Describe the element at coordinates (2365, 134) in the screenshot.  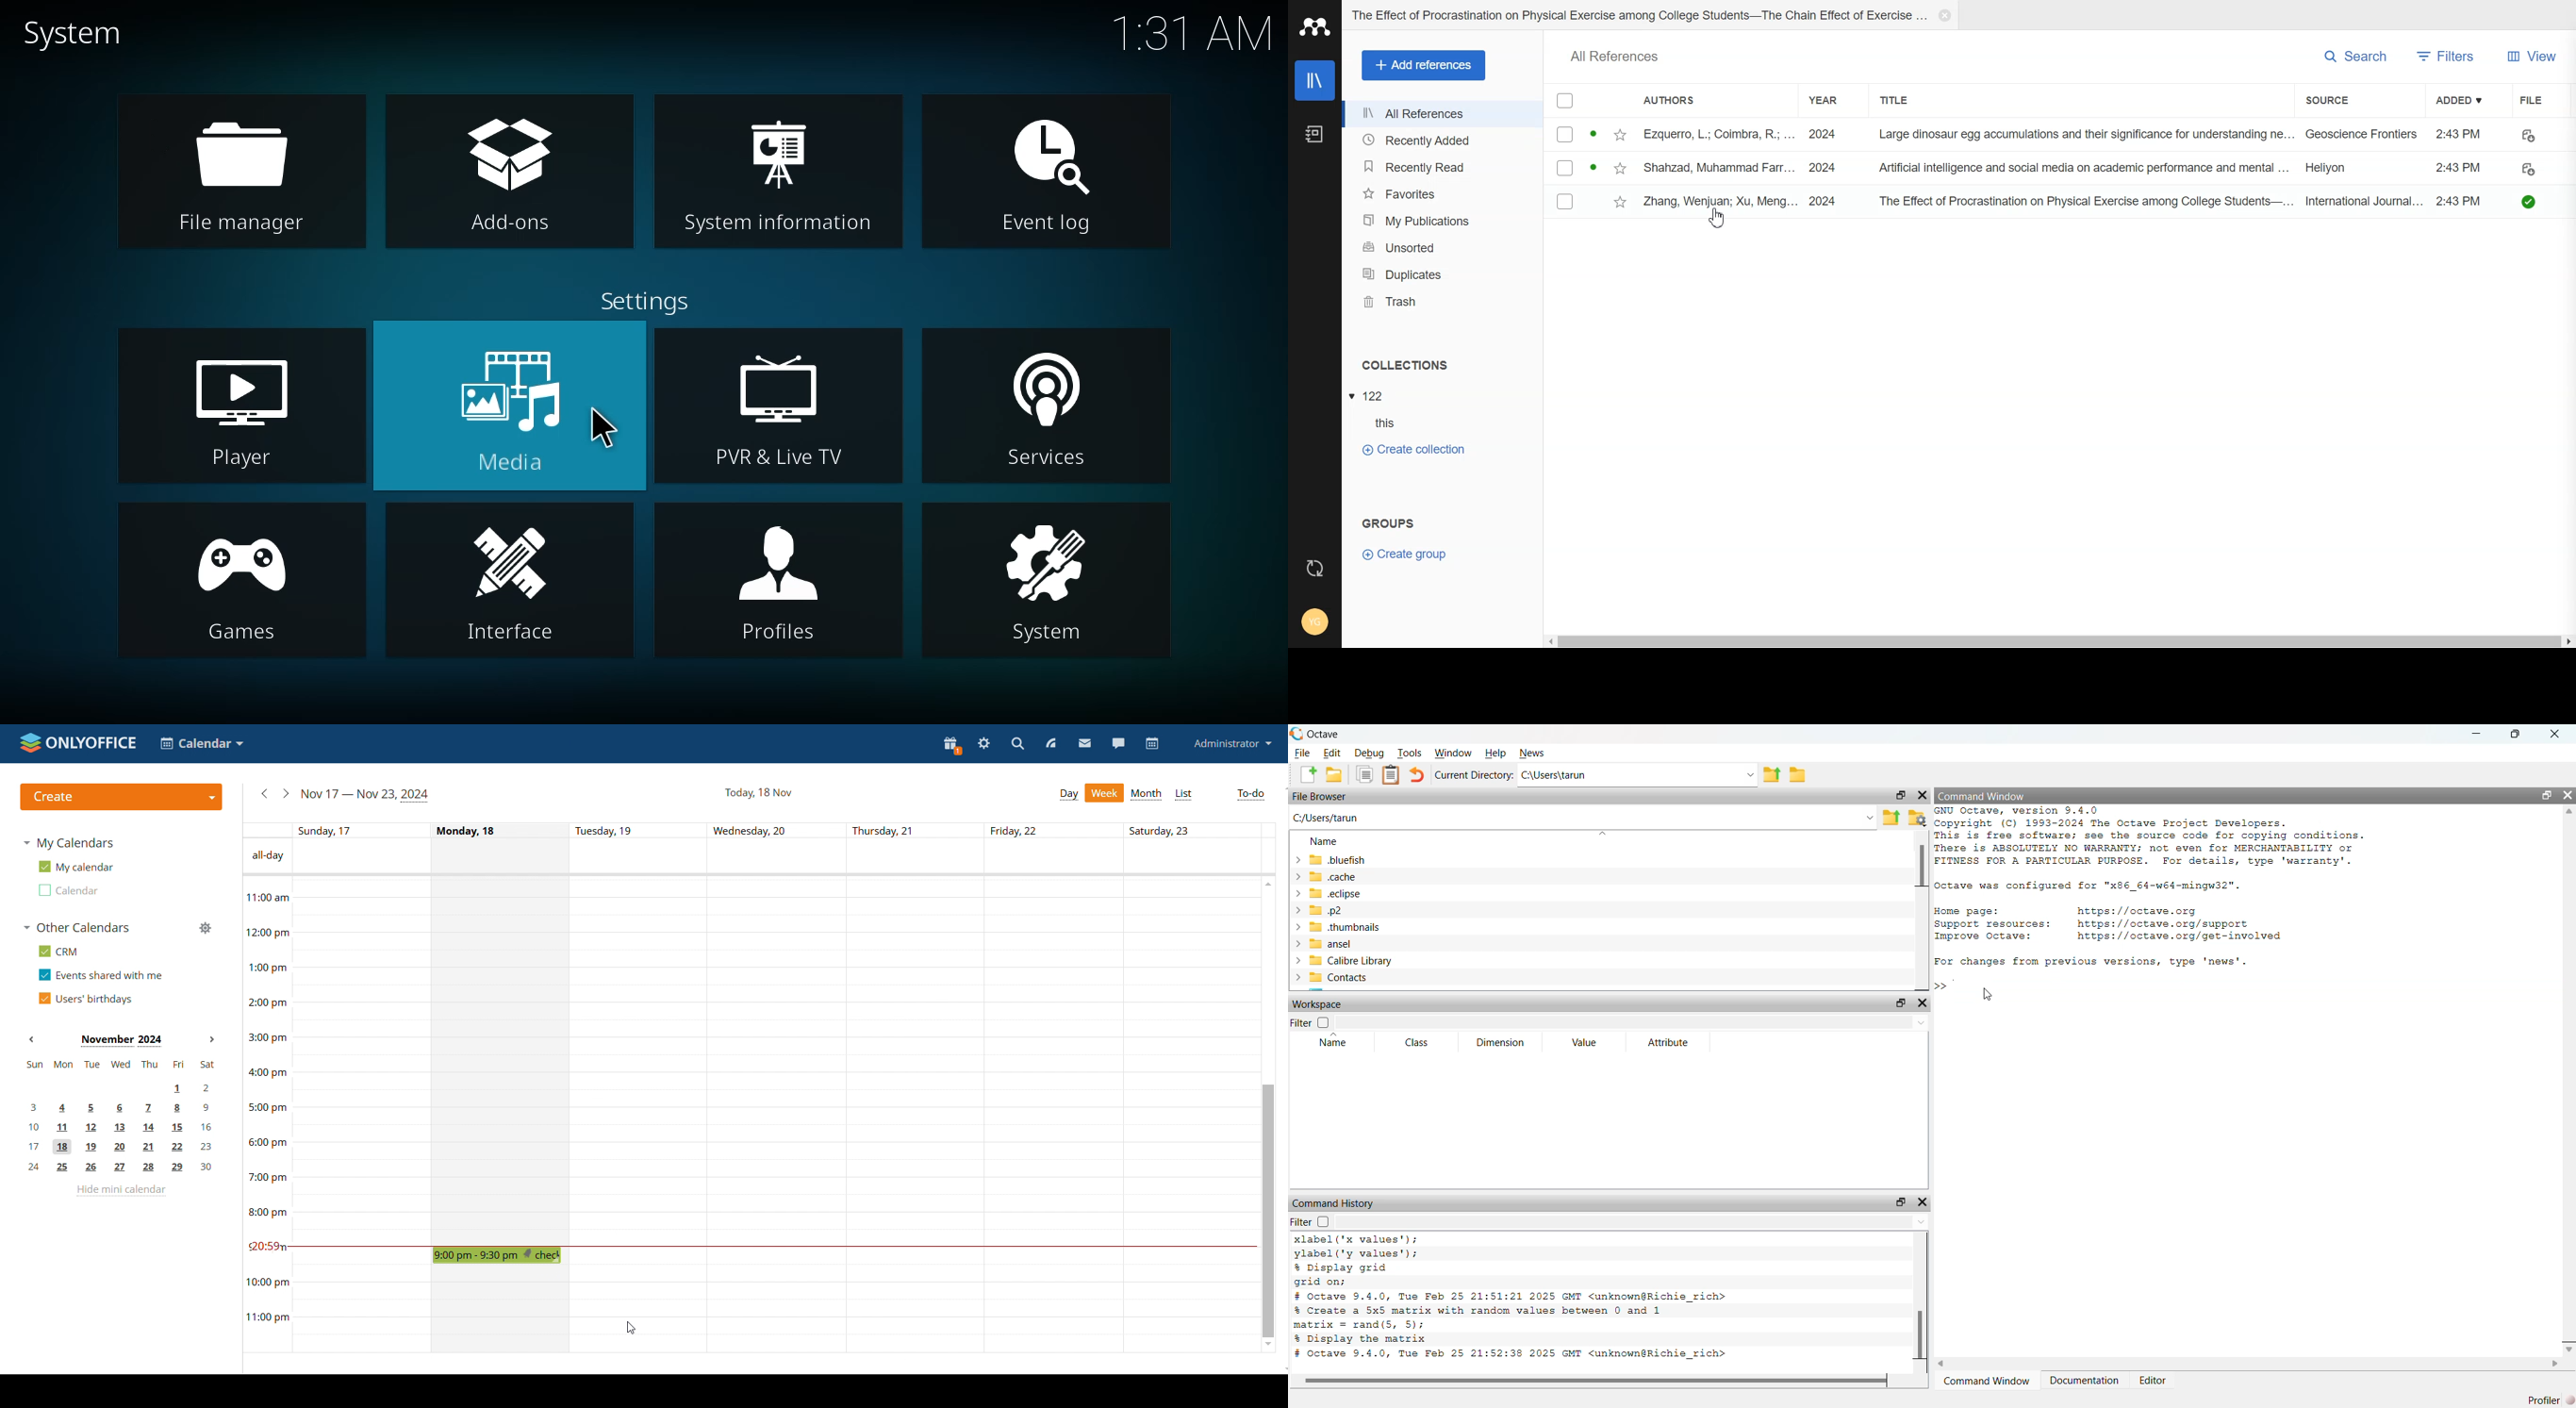
I see `Geoscience Frontiers` at that location.